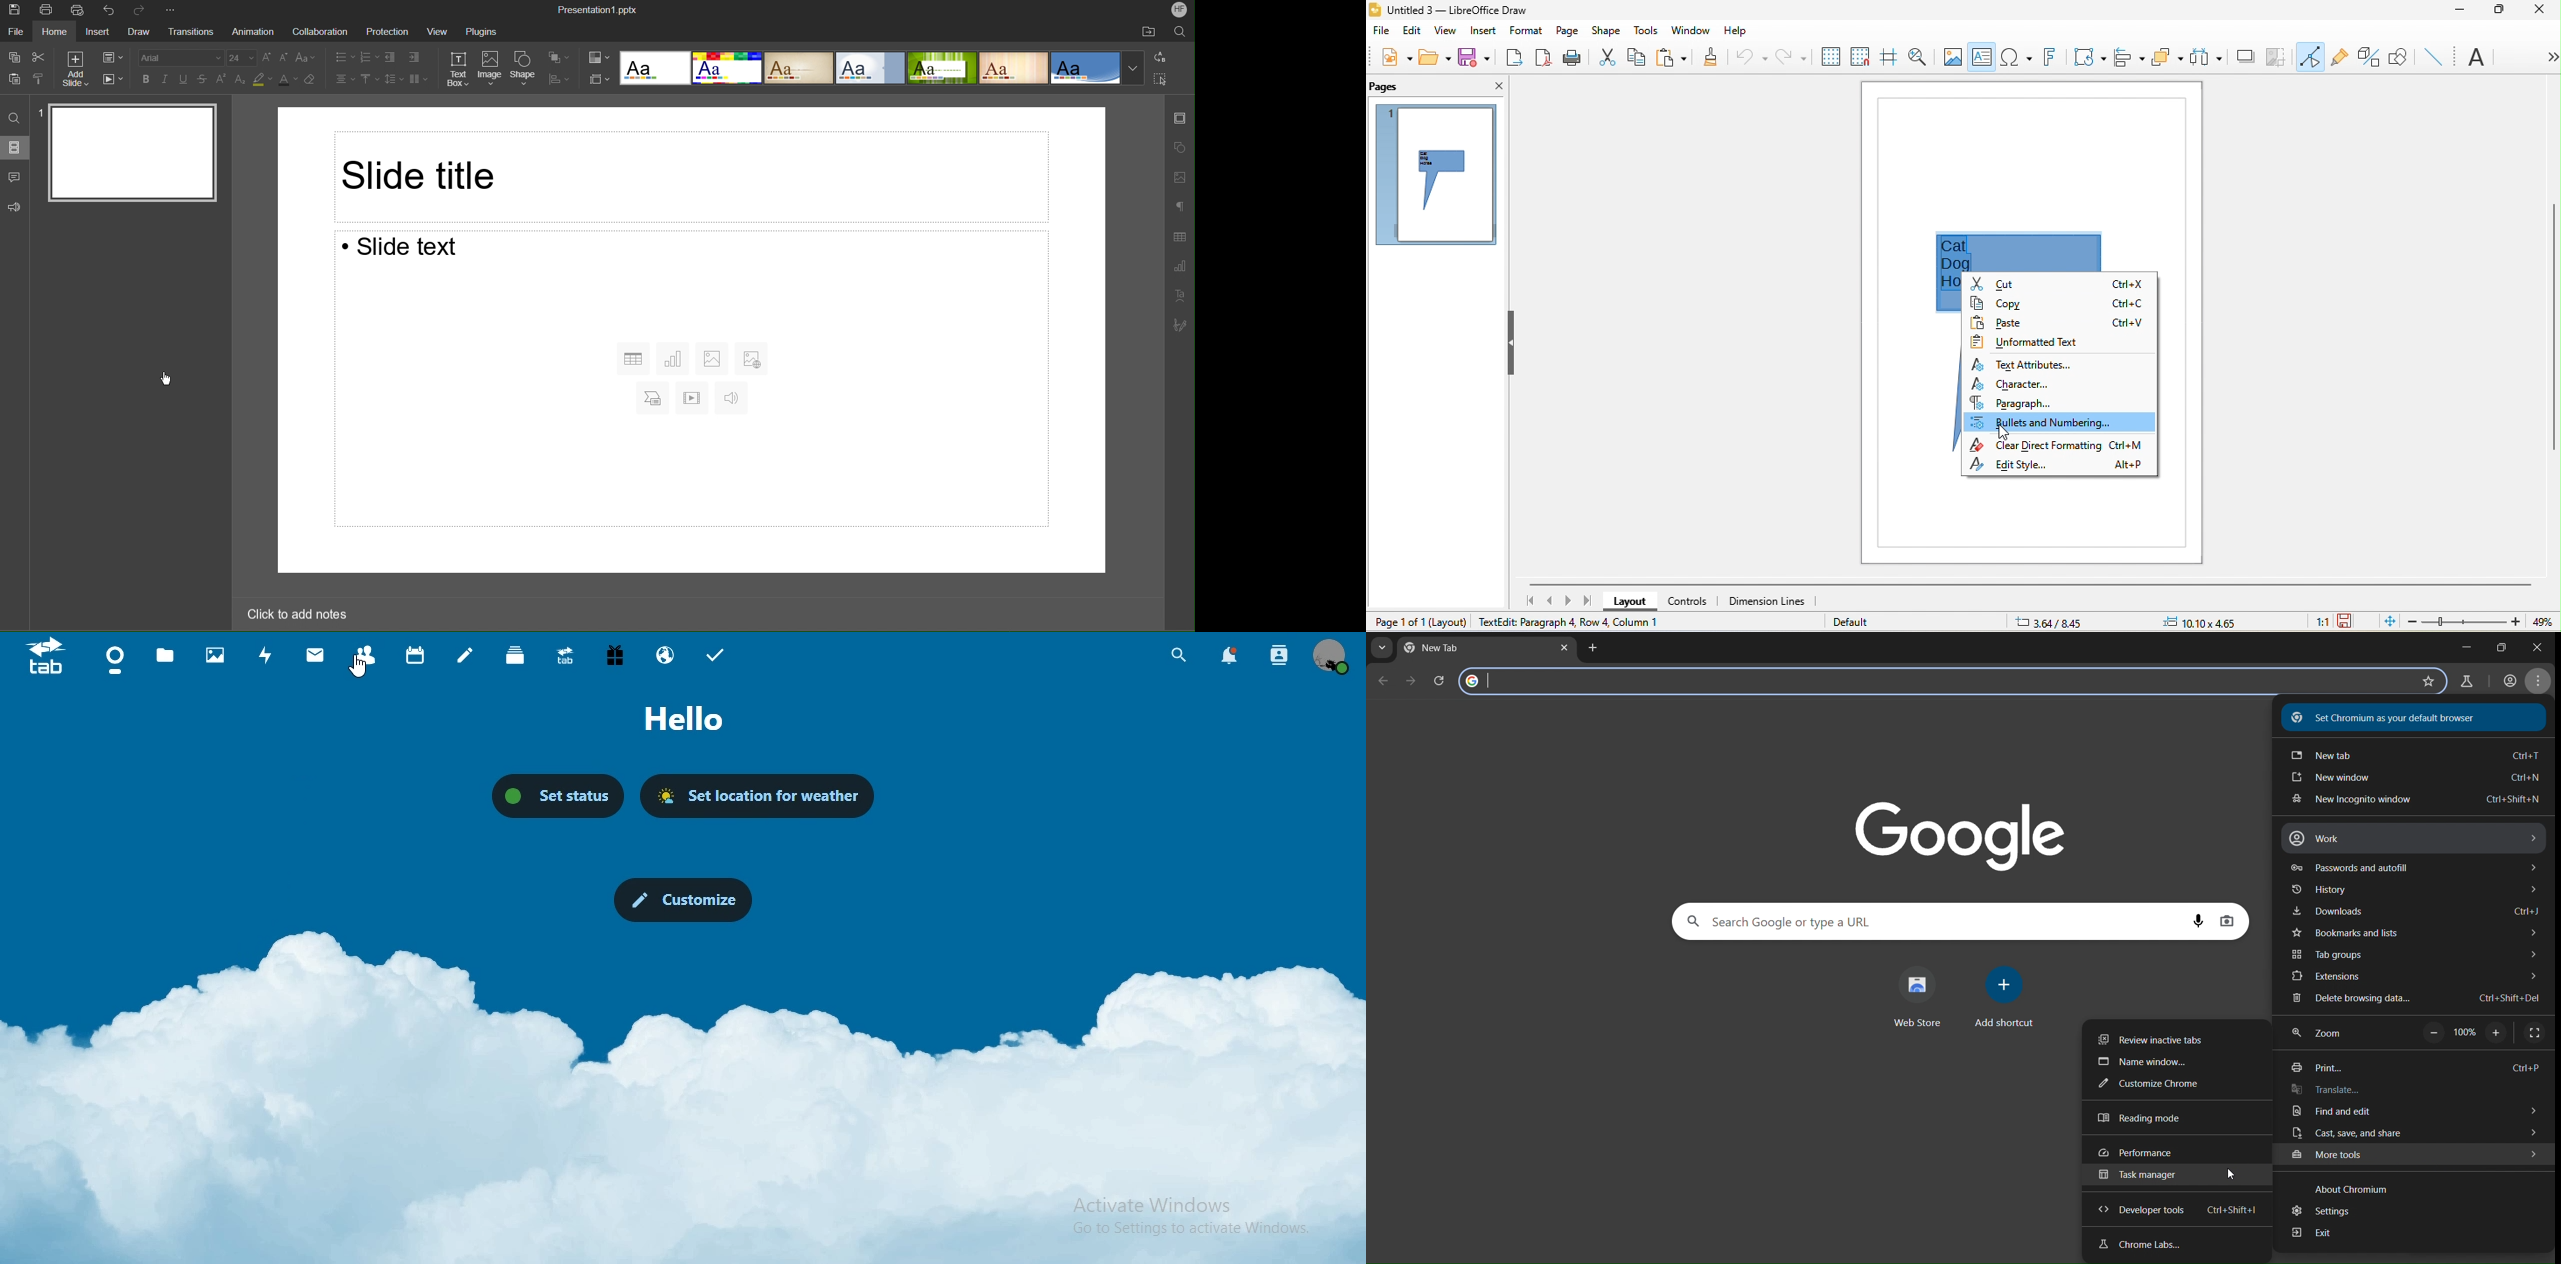  I want to click on free trial, so click(618, 656).